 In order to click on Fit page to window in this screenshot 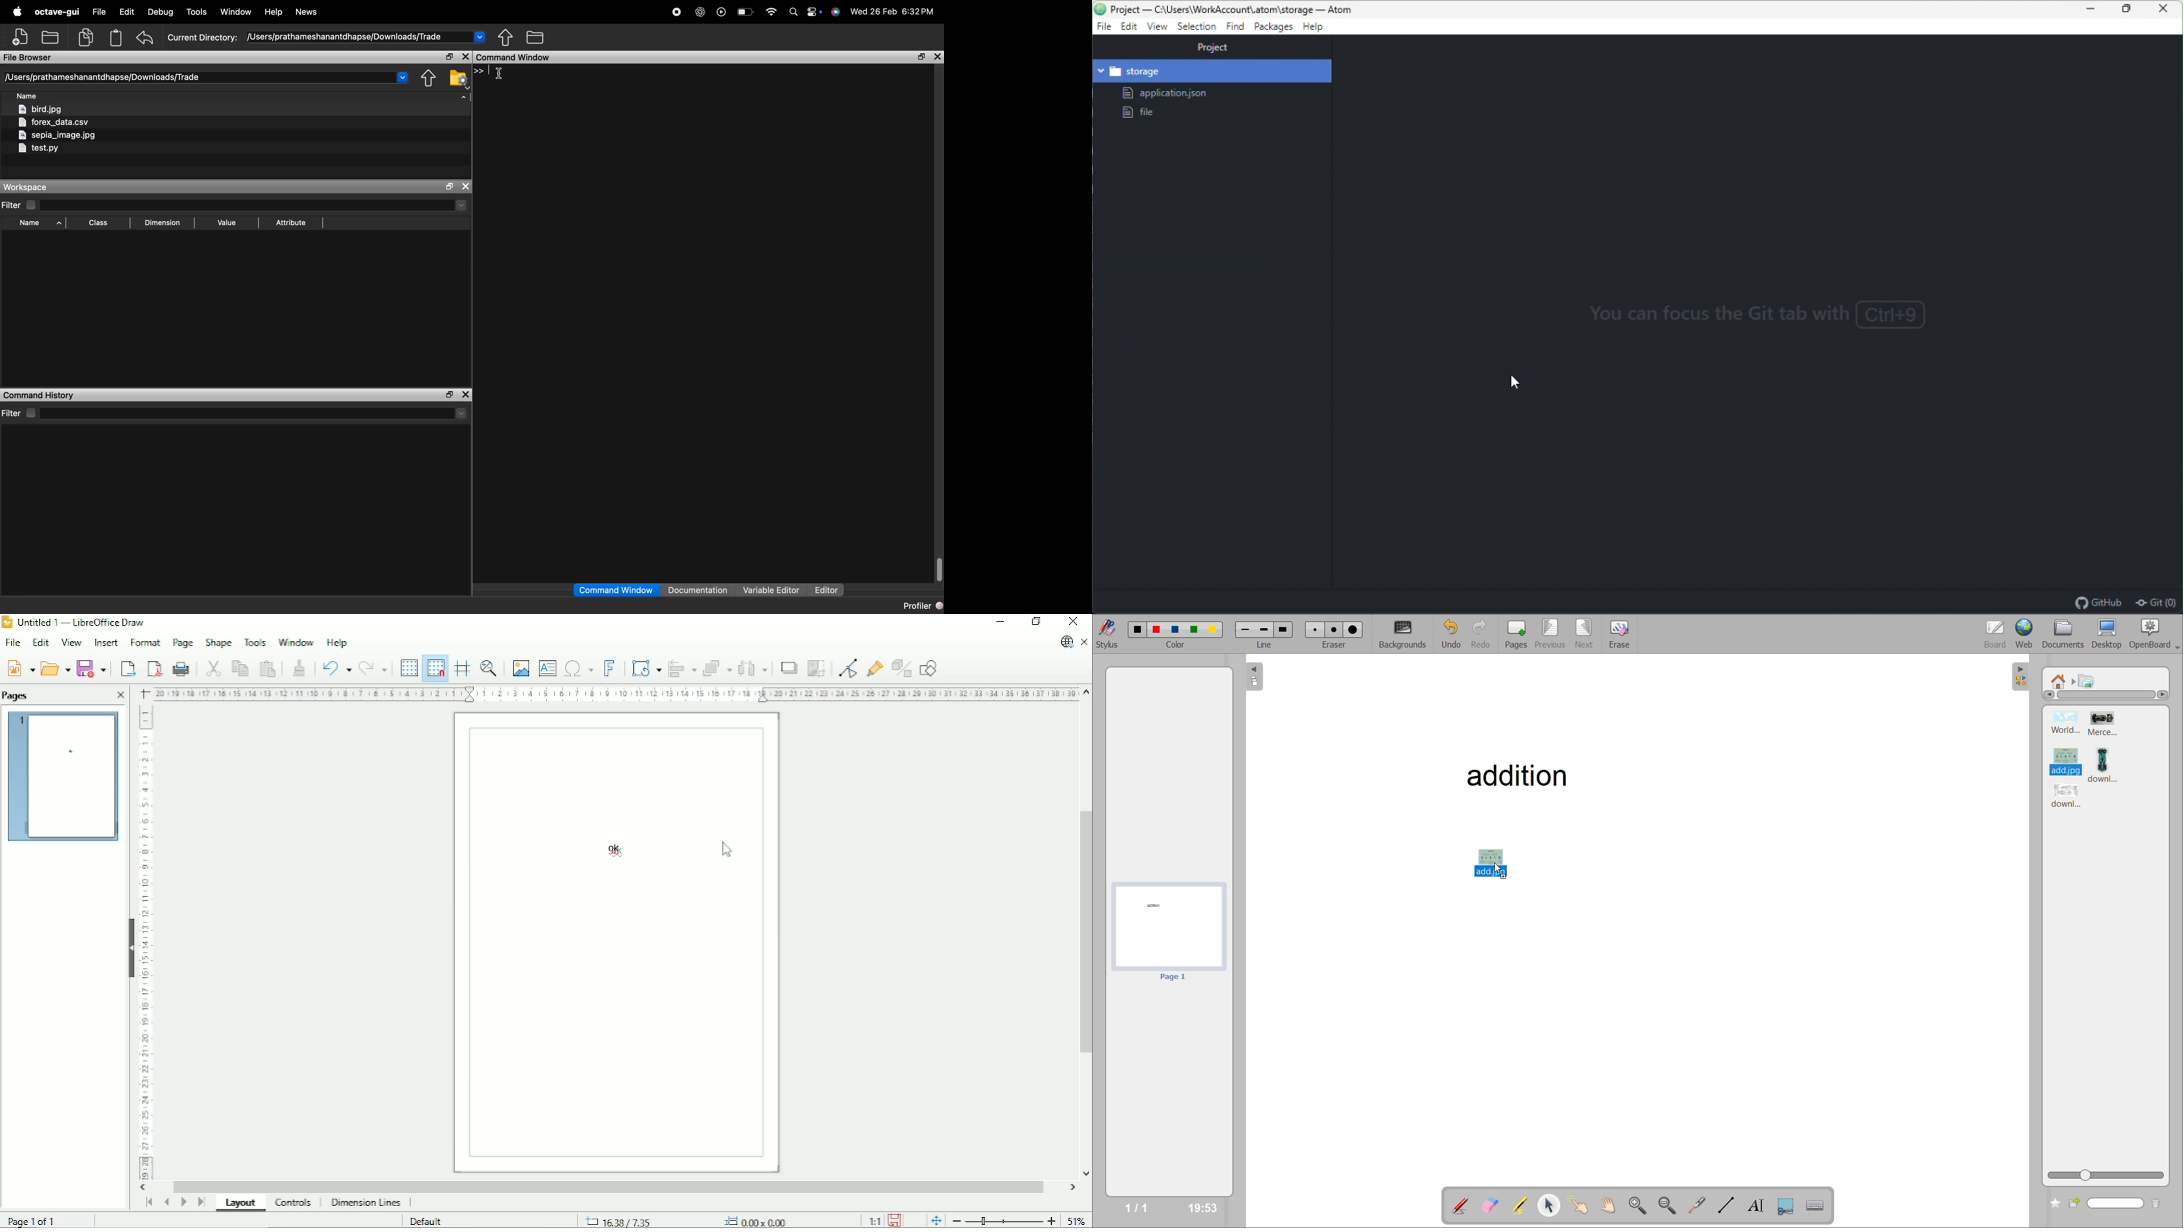, I will do `click(937, 1220)`.